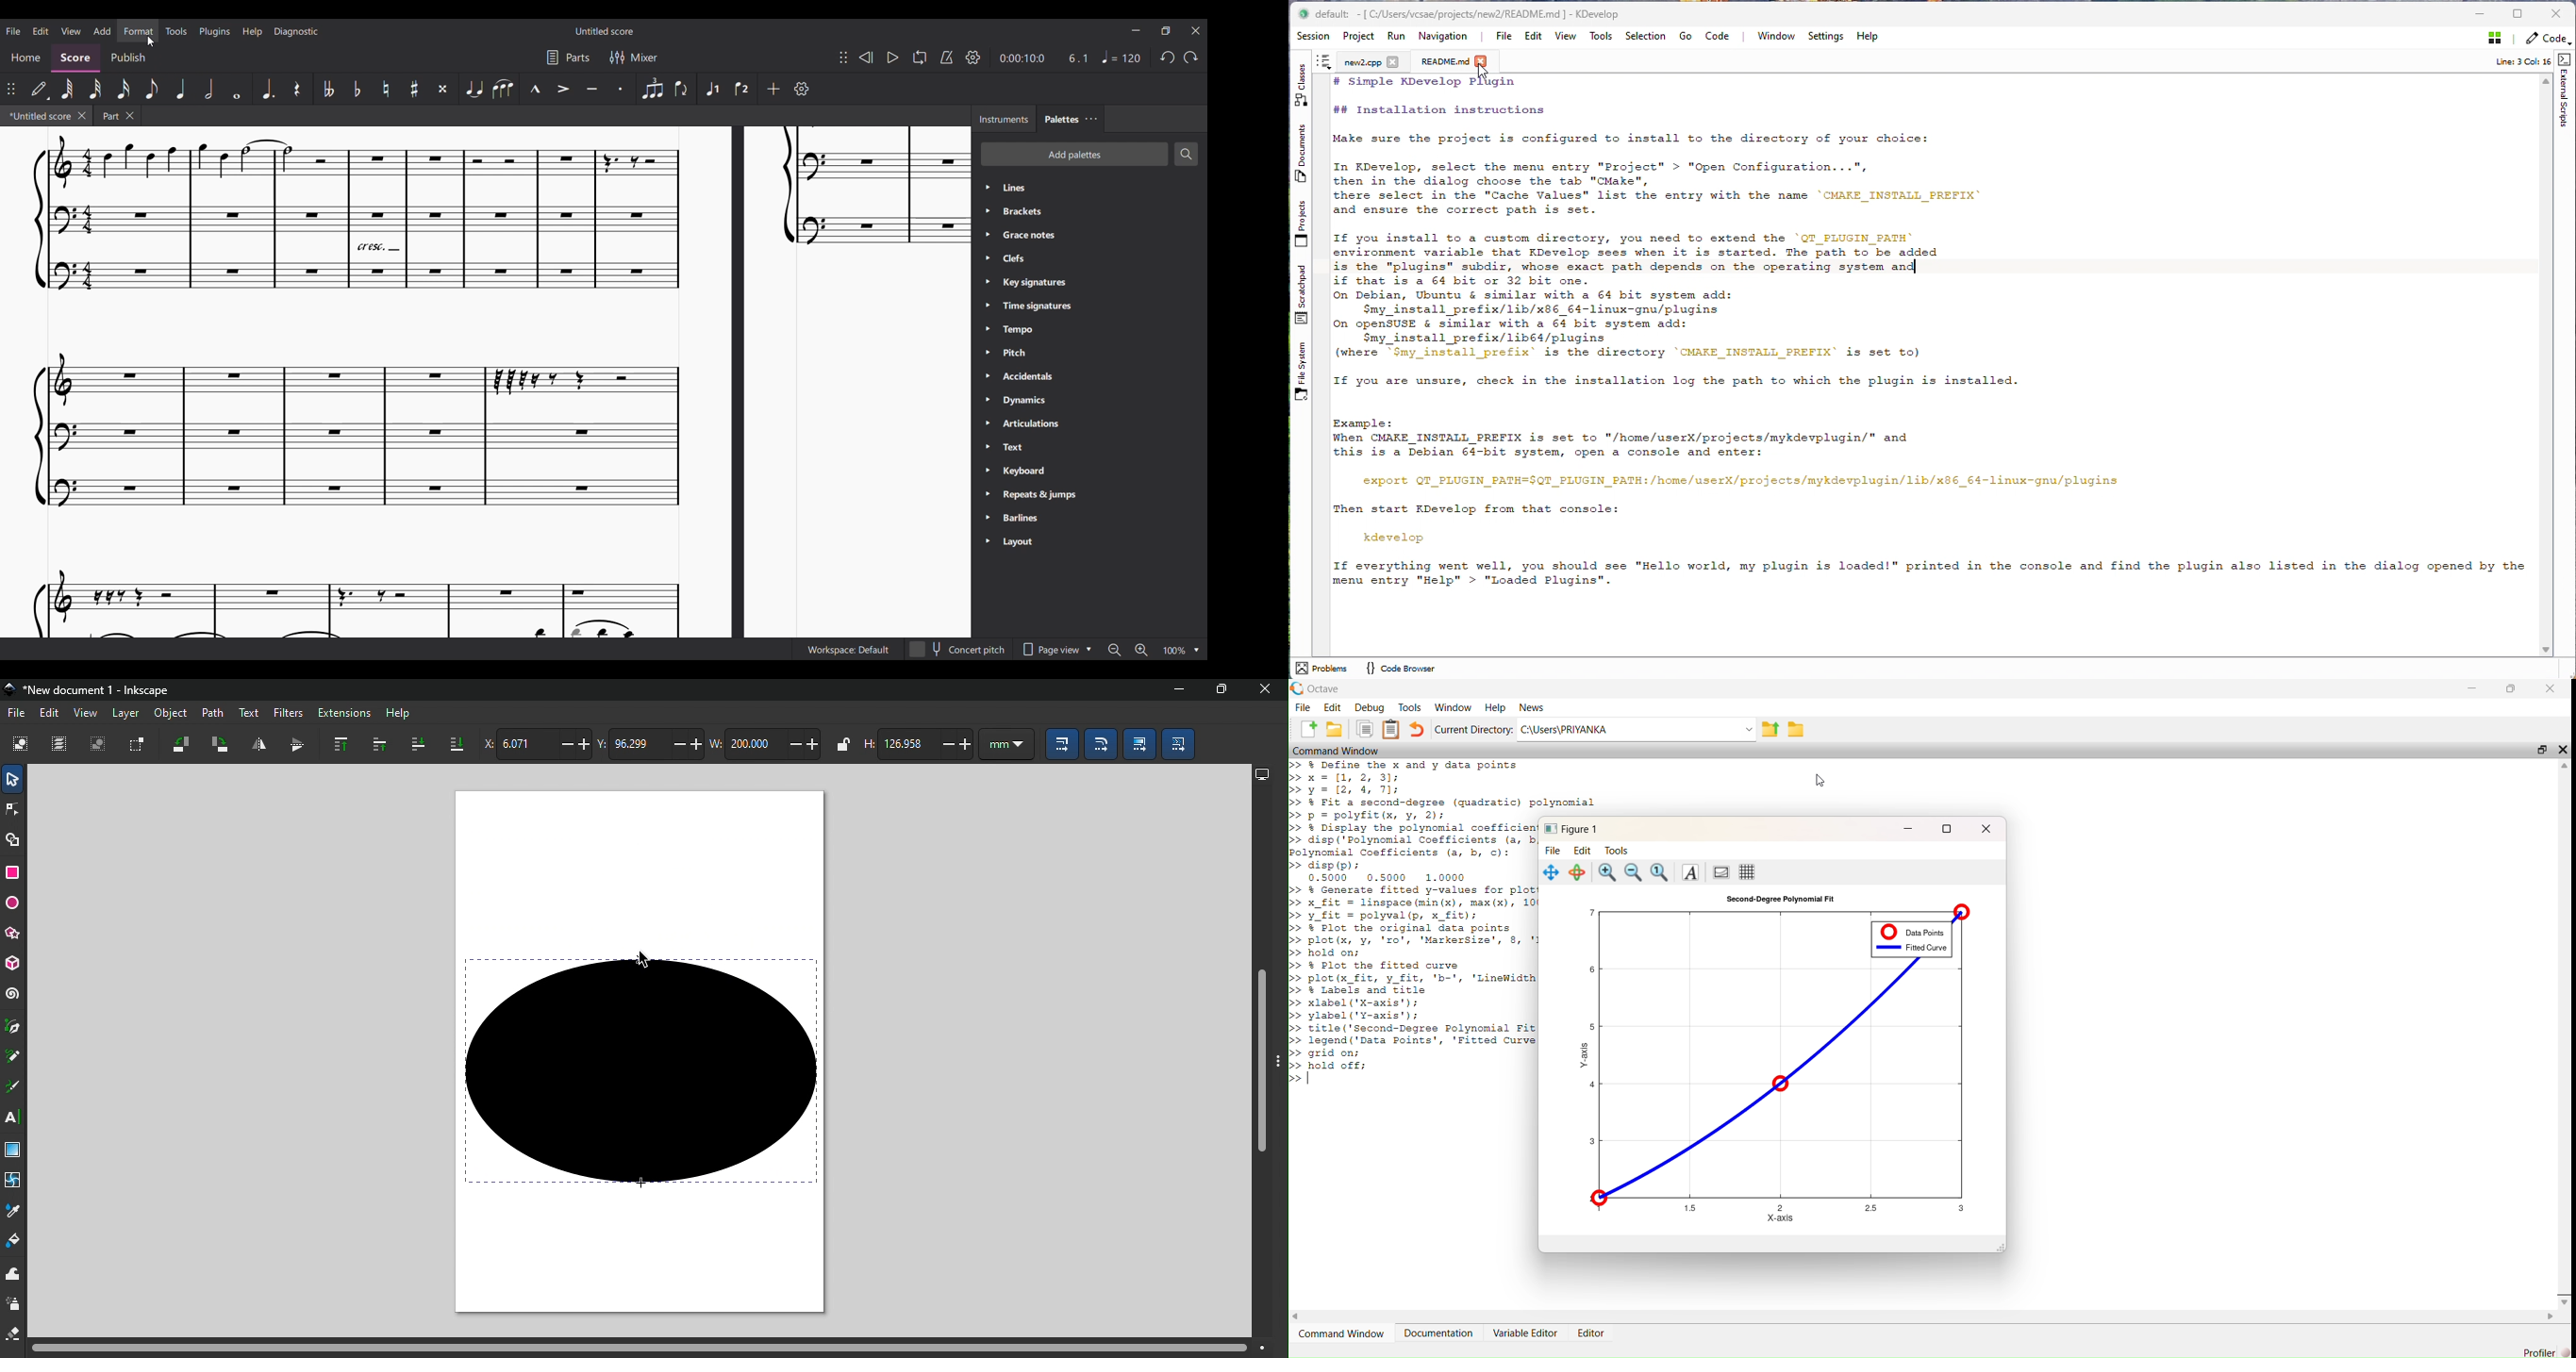 The width and height of the screenshot is (2576, 1372). Describe the element at coordinates (1662, 873) in the screenshot. I see `Automatic limits for current axes` at that location.